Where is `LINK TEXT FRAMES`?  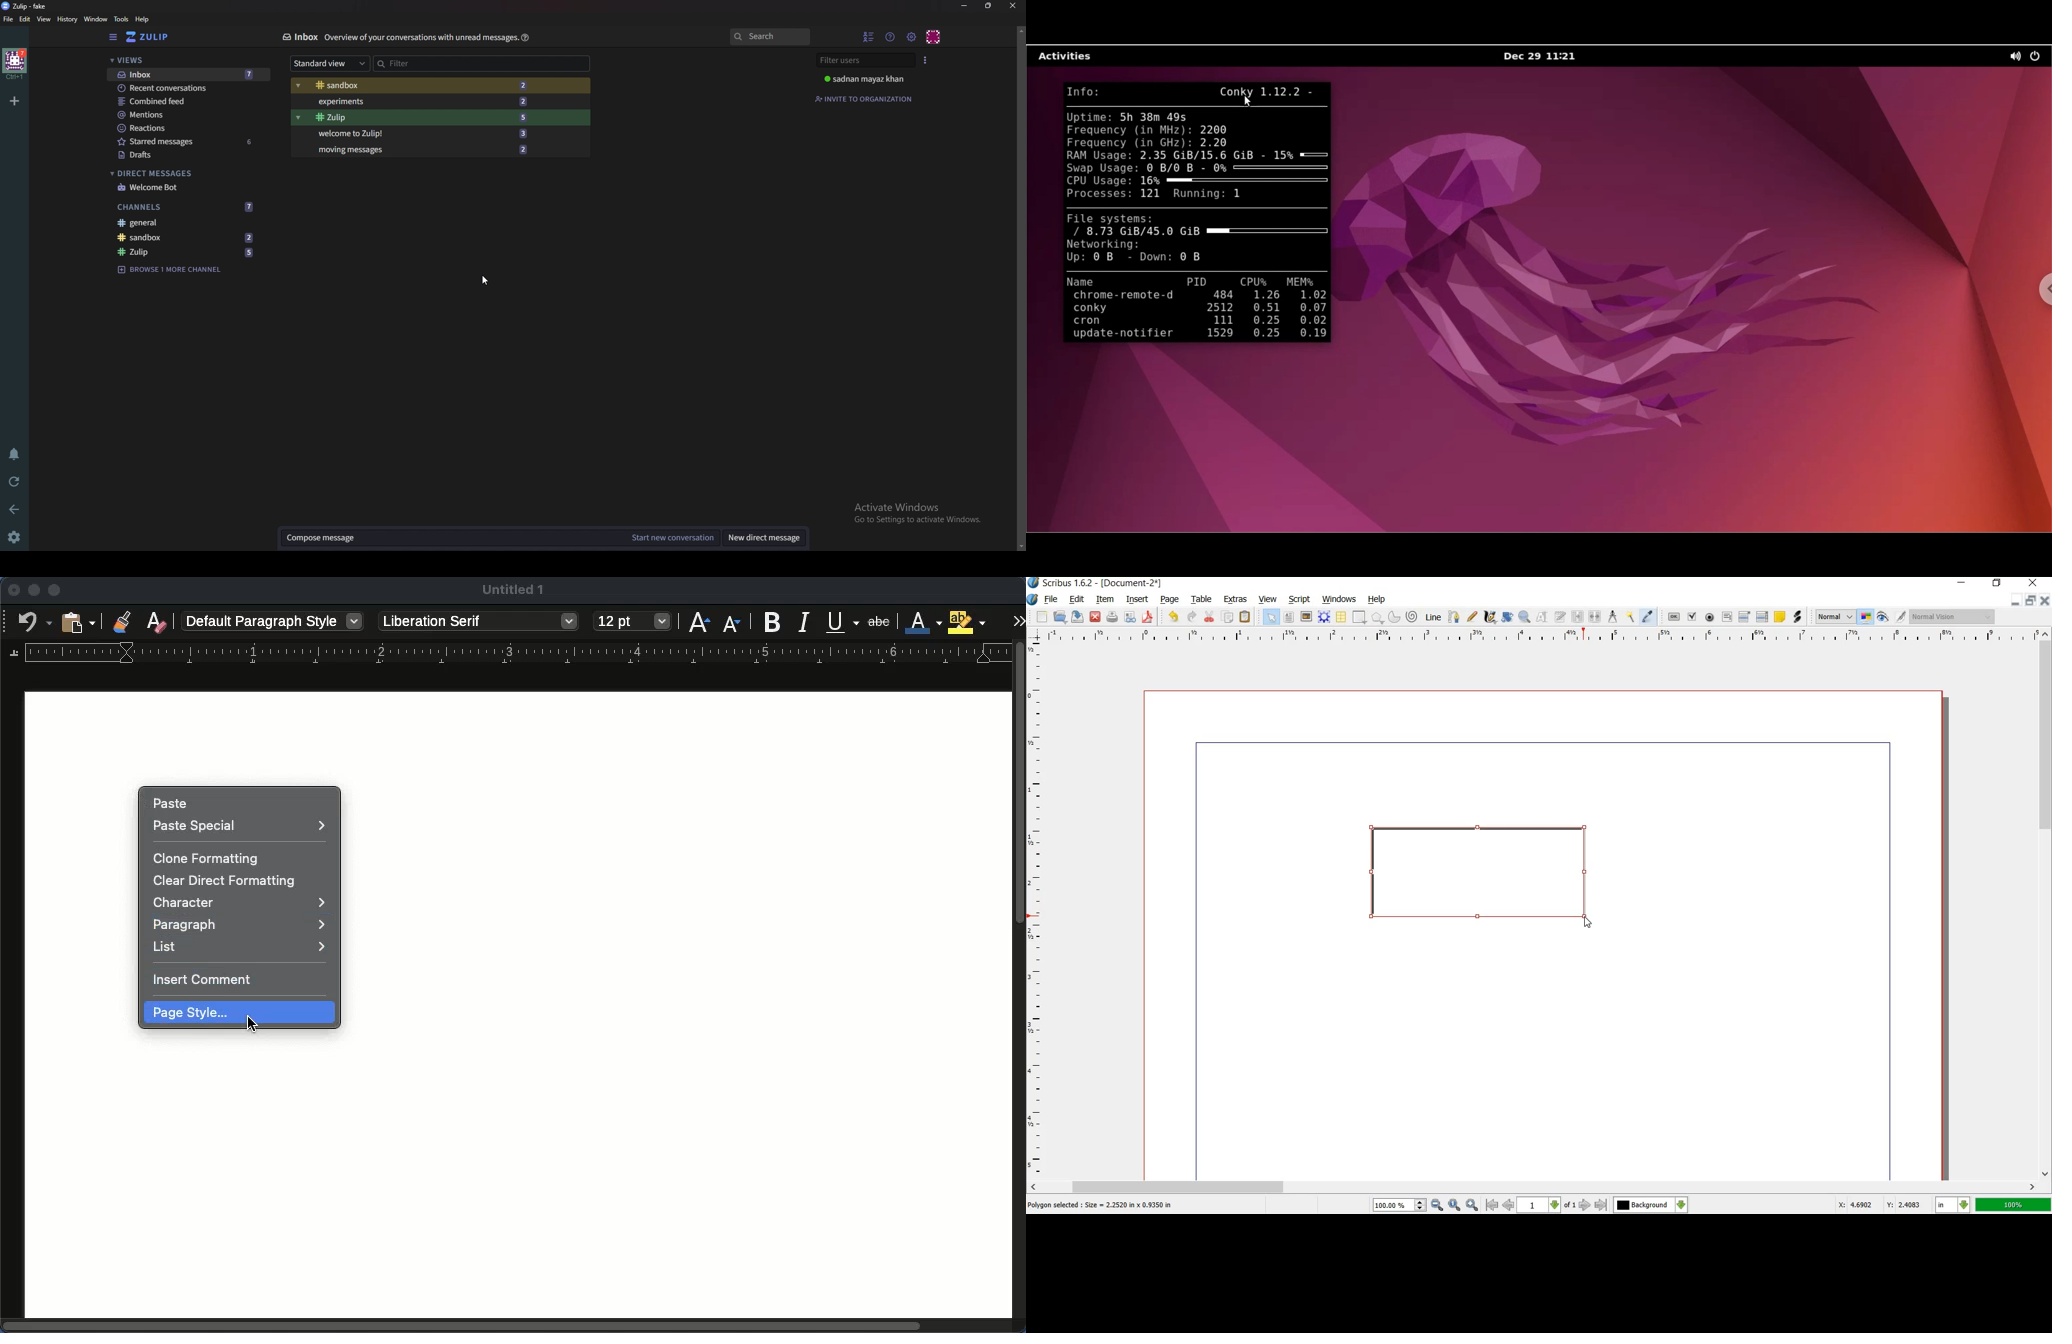 LINK TEXT FRAMES is located at coordinates (1577, 617).